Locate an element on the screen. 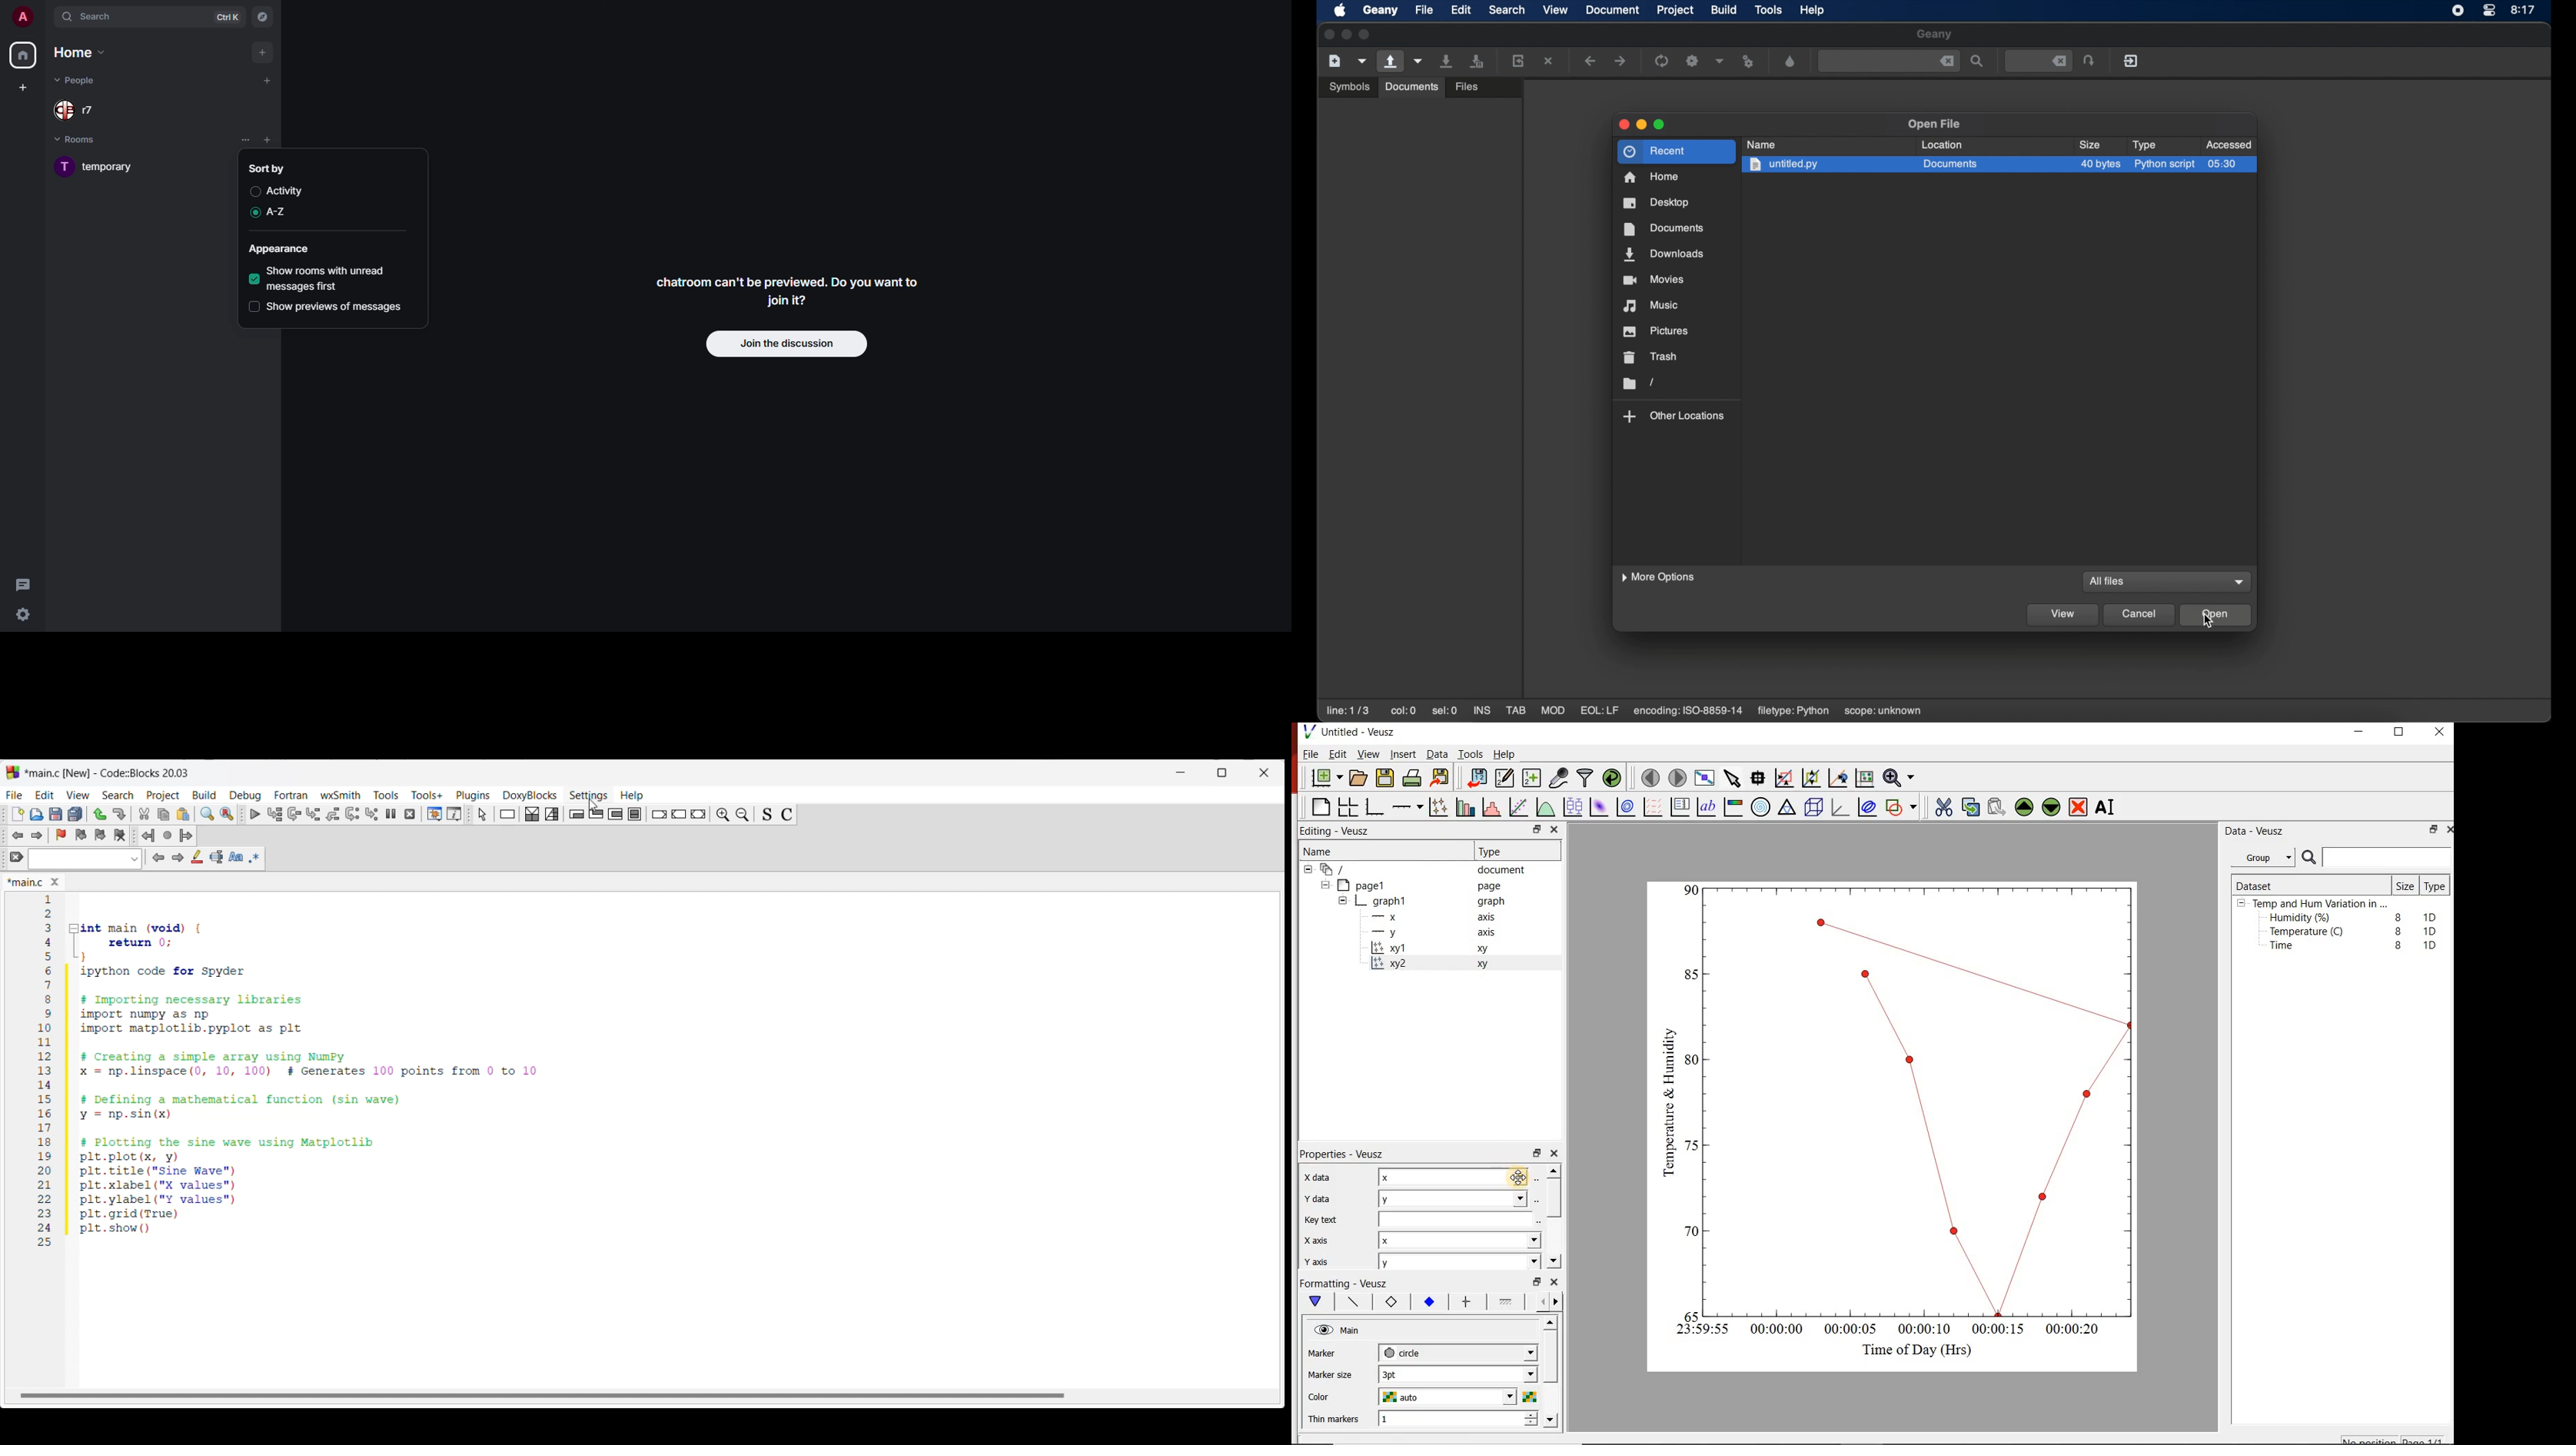  increase is located at coordinates (1530, 1416).